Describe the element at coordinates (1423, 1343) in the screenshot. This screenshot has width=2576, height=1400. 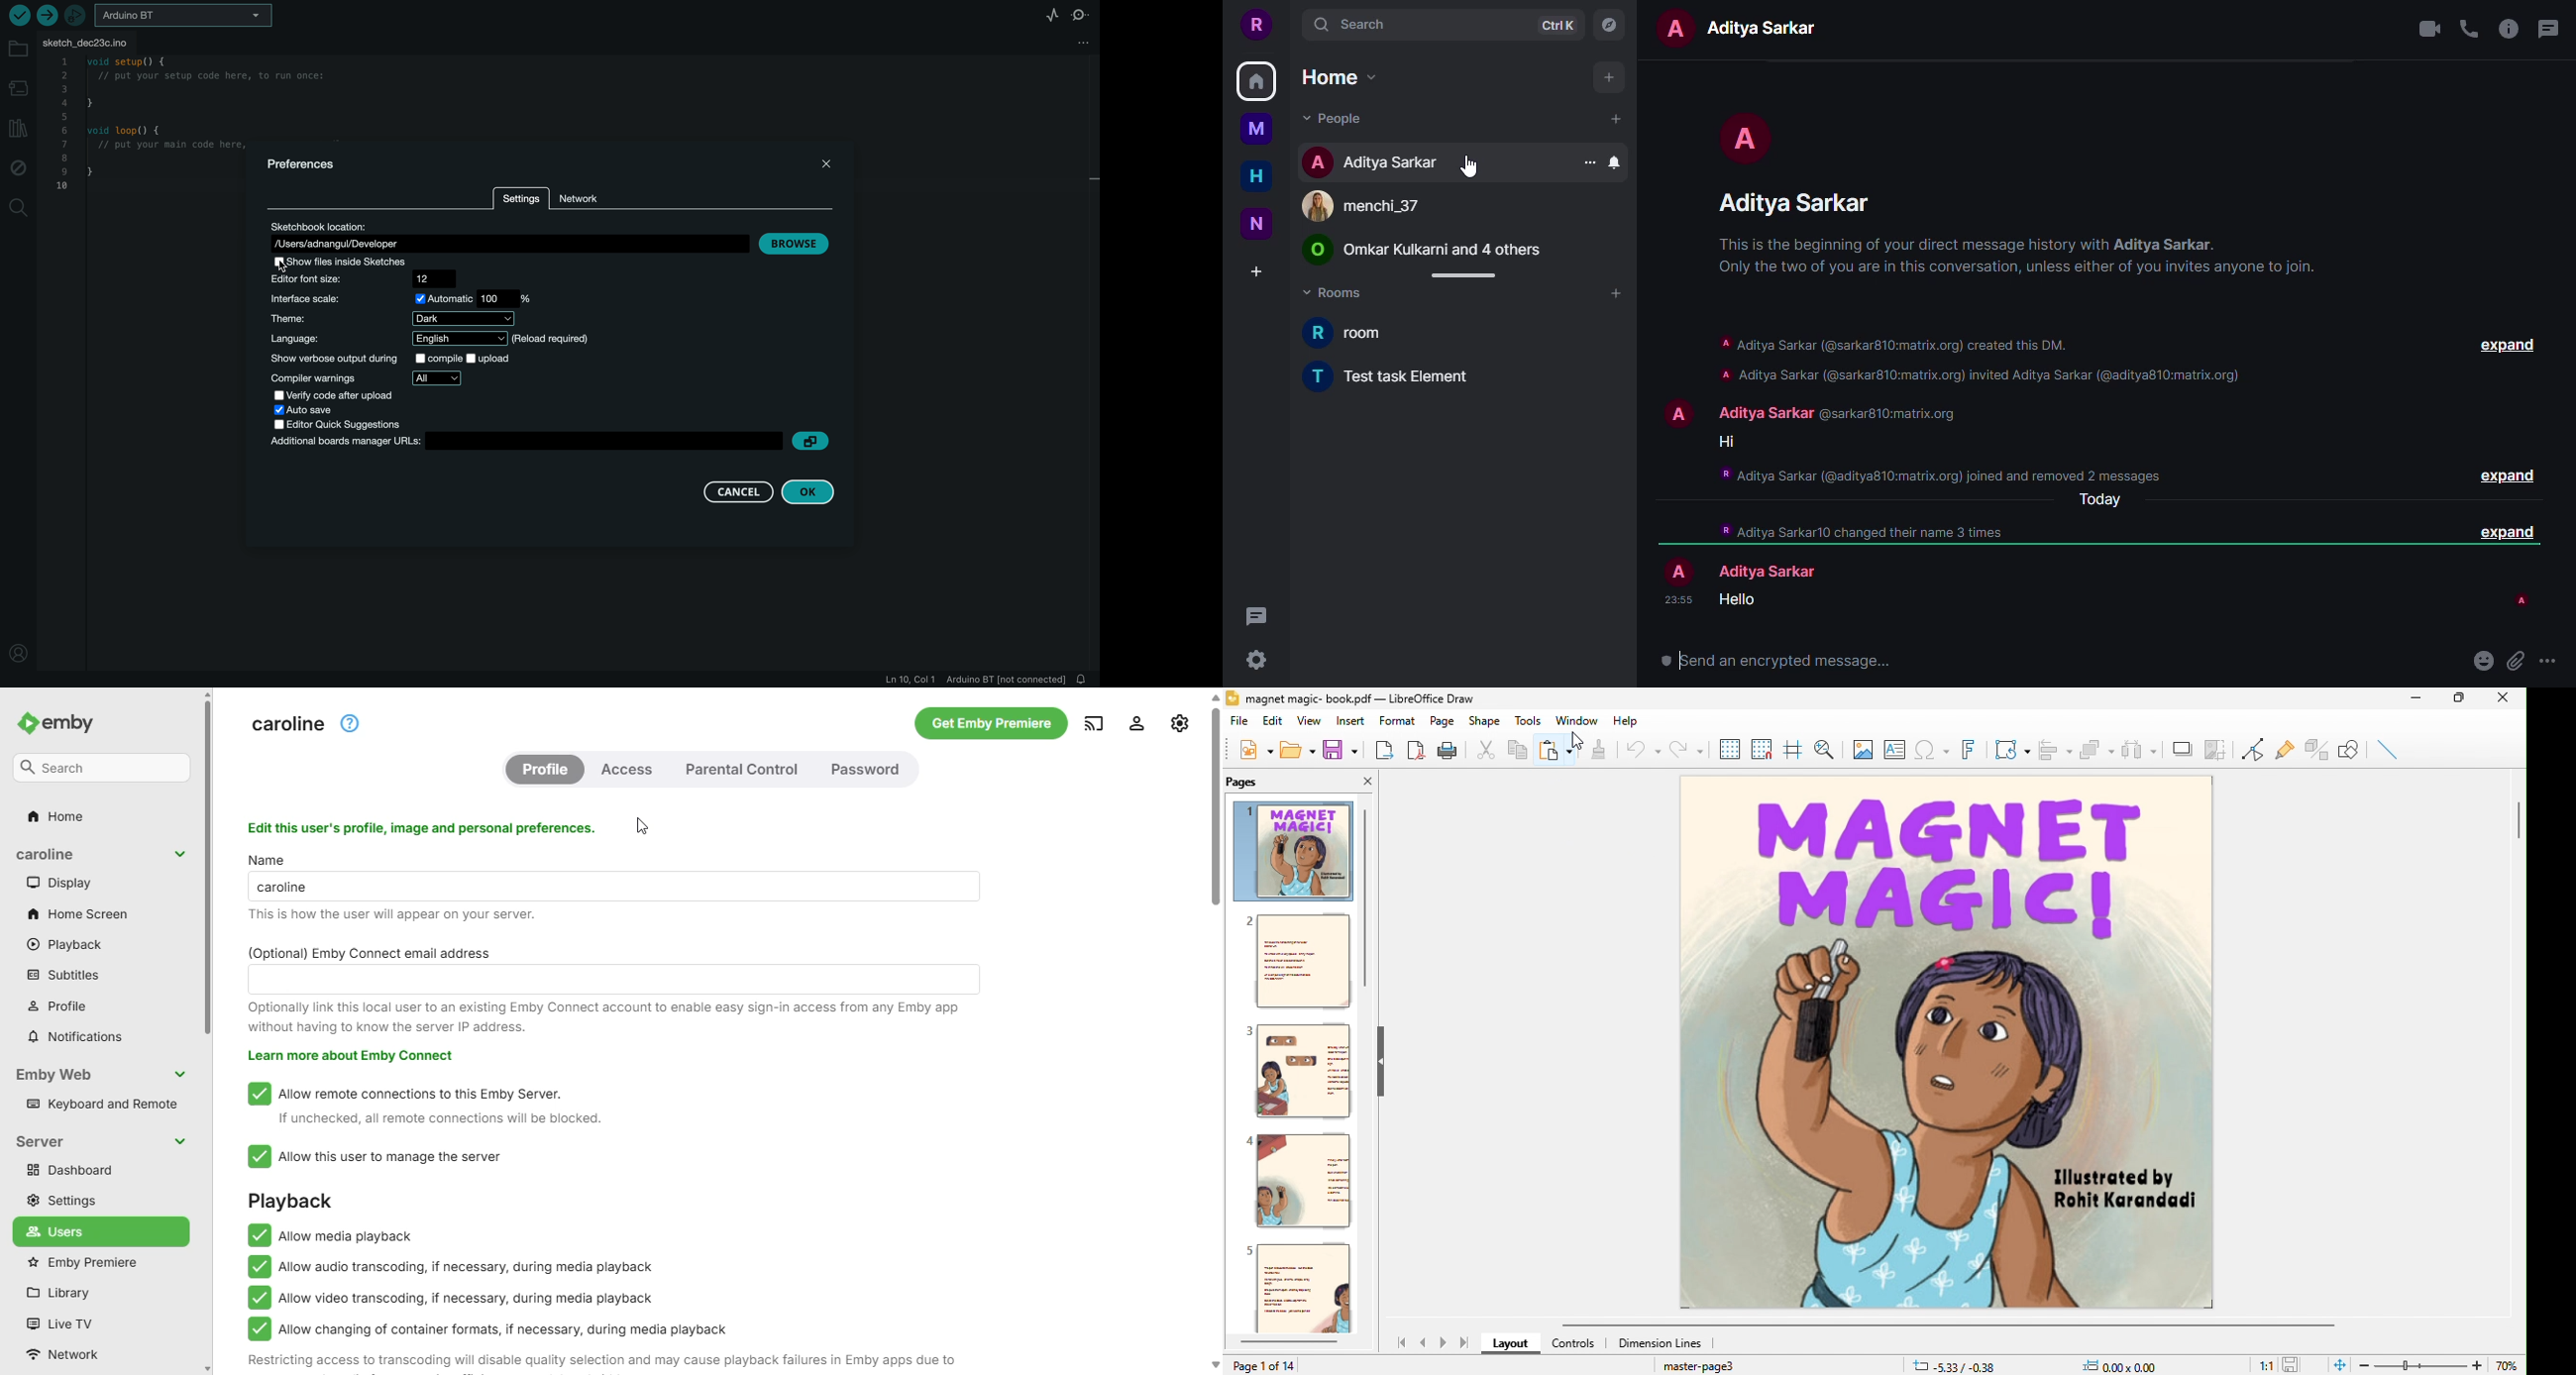
I see `previous page` at that location.